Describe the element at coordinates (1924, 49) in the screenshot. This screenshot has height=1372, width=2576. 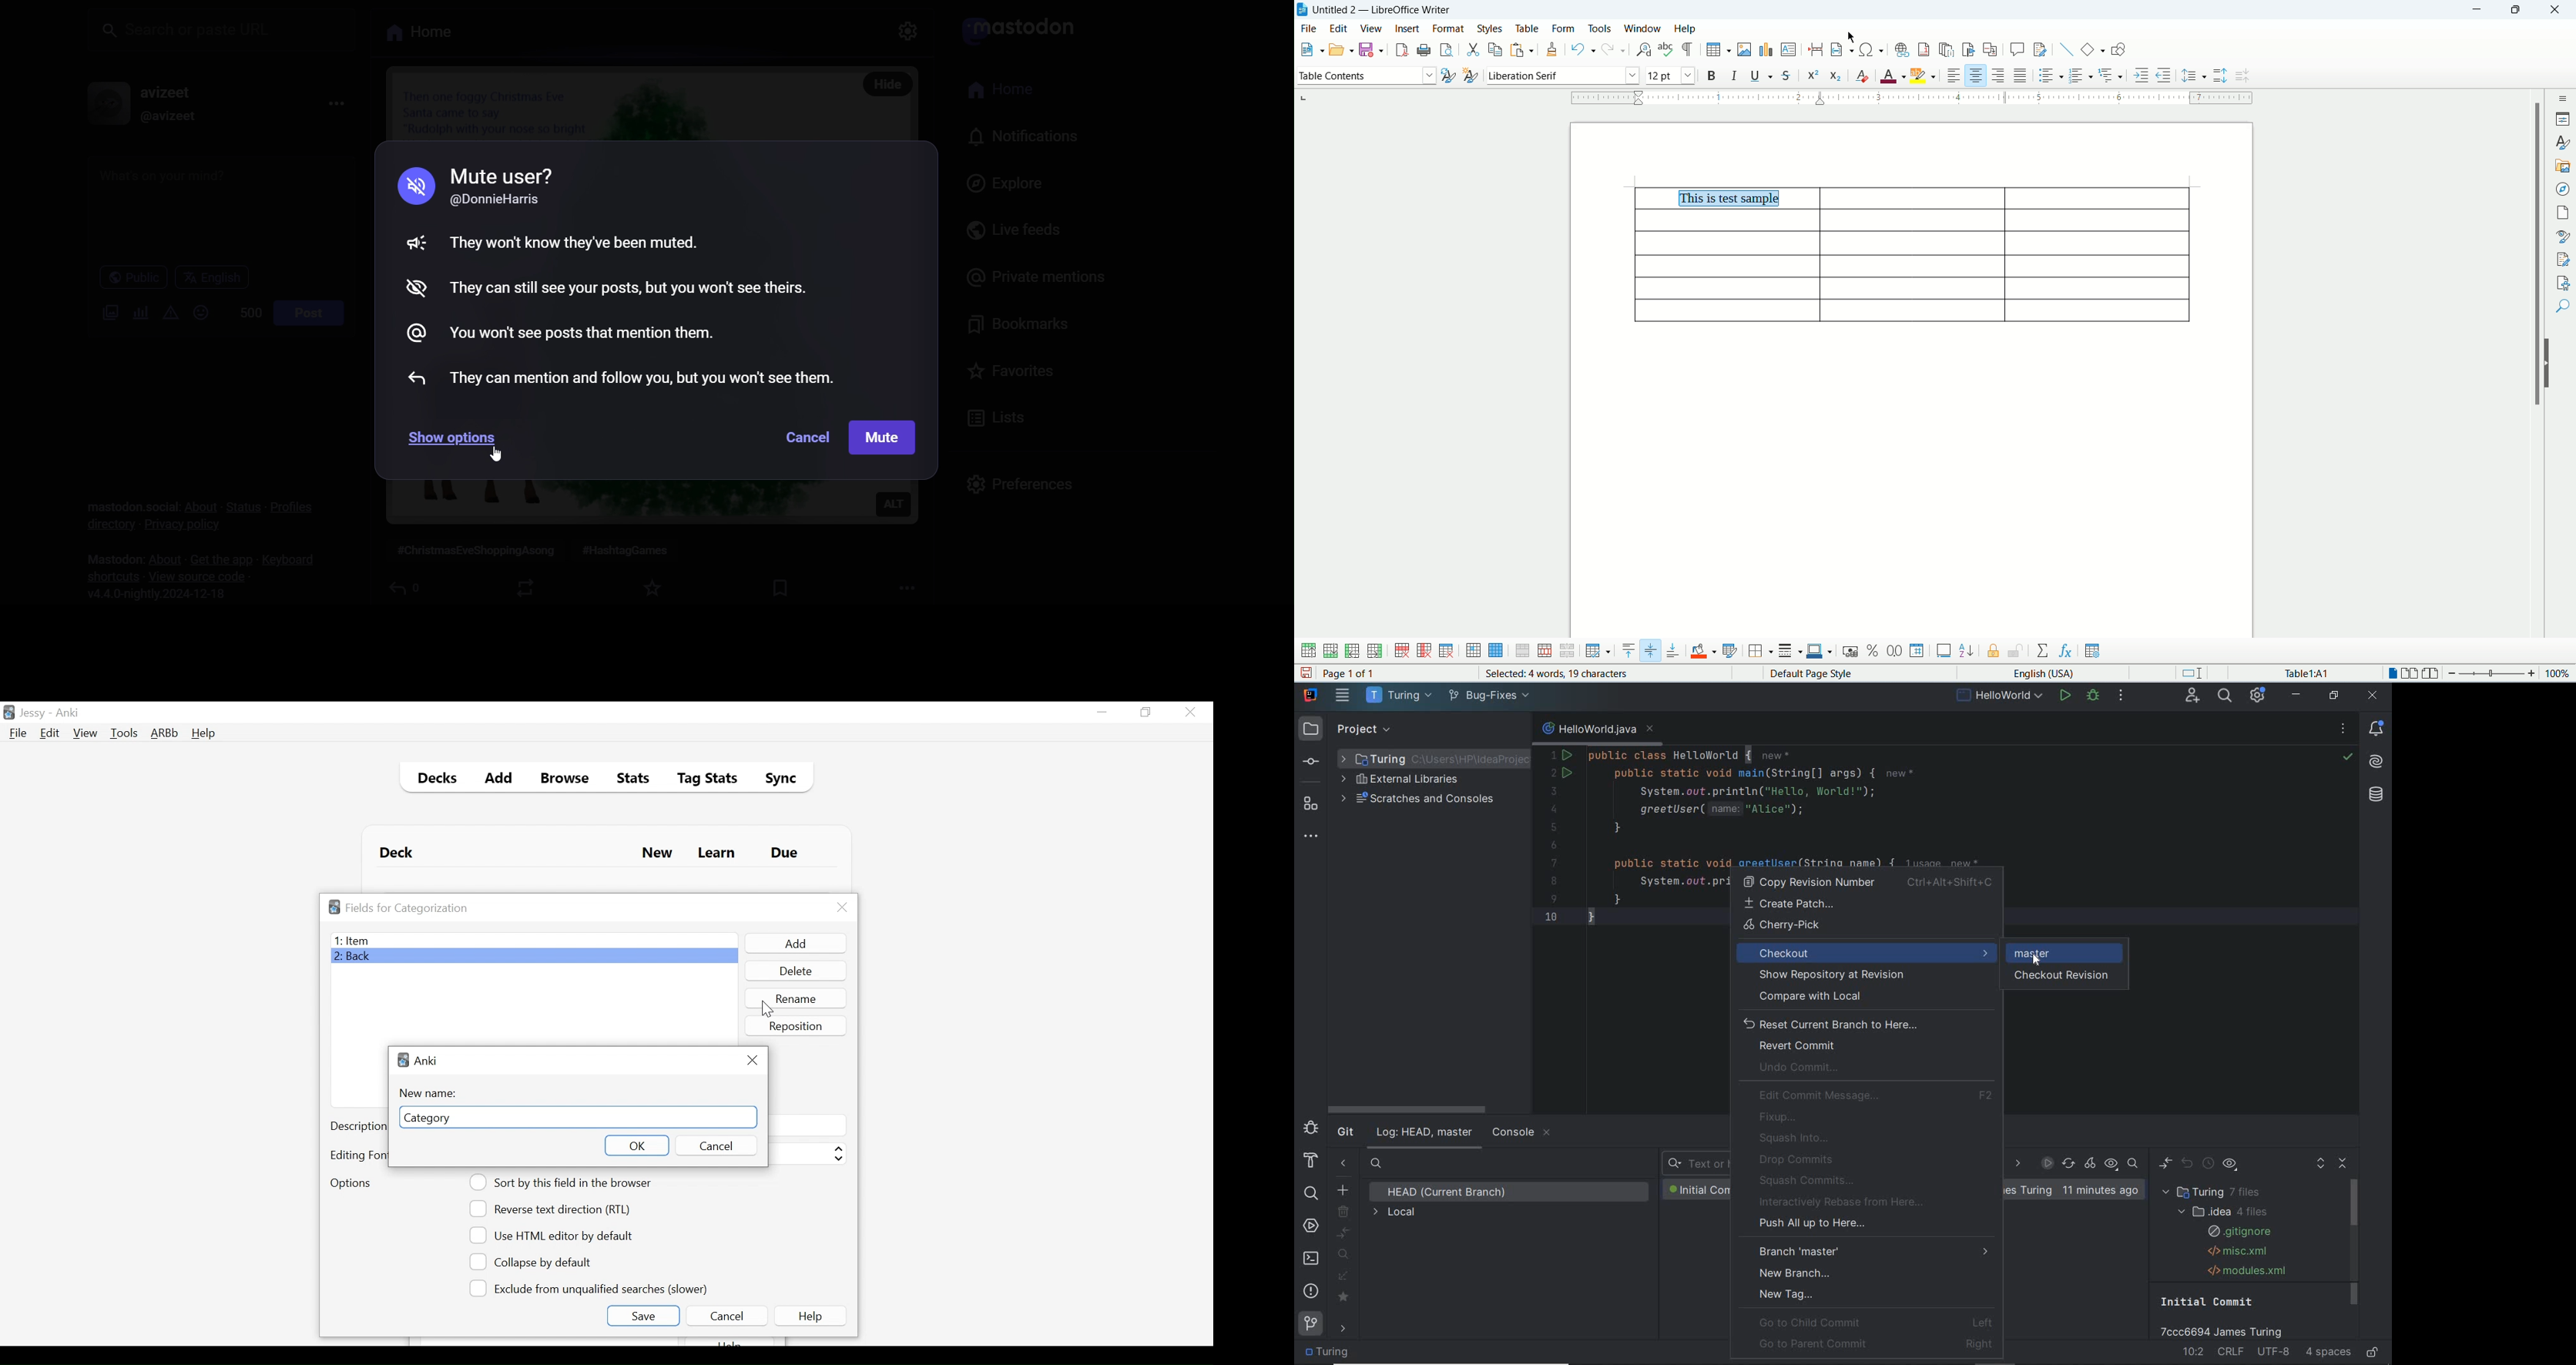
I see `insert footnote` at that location.